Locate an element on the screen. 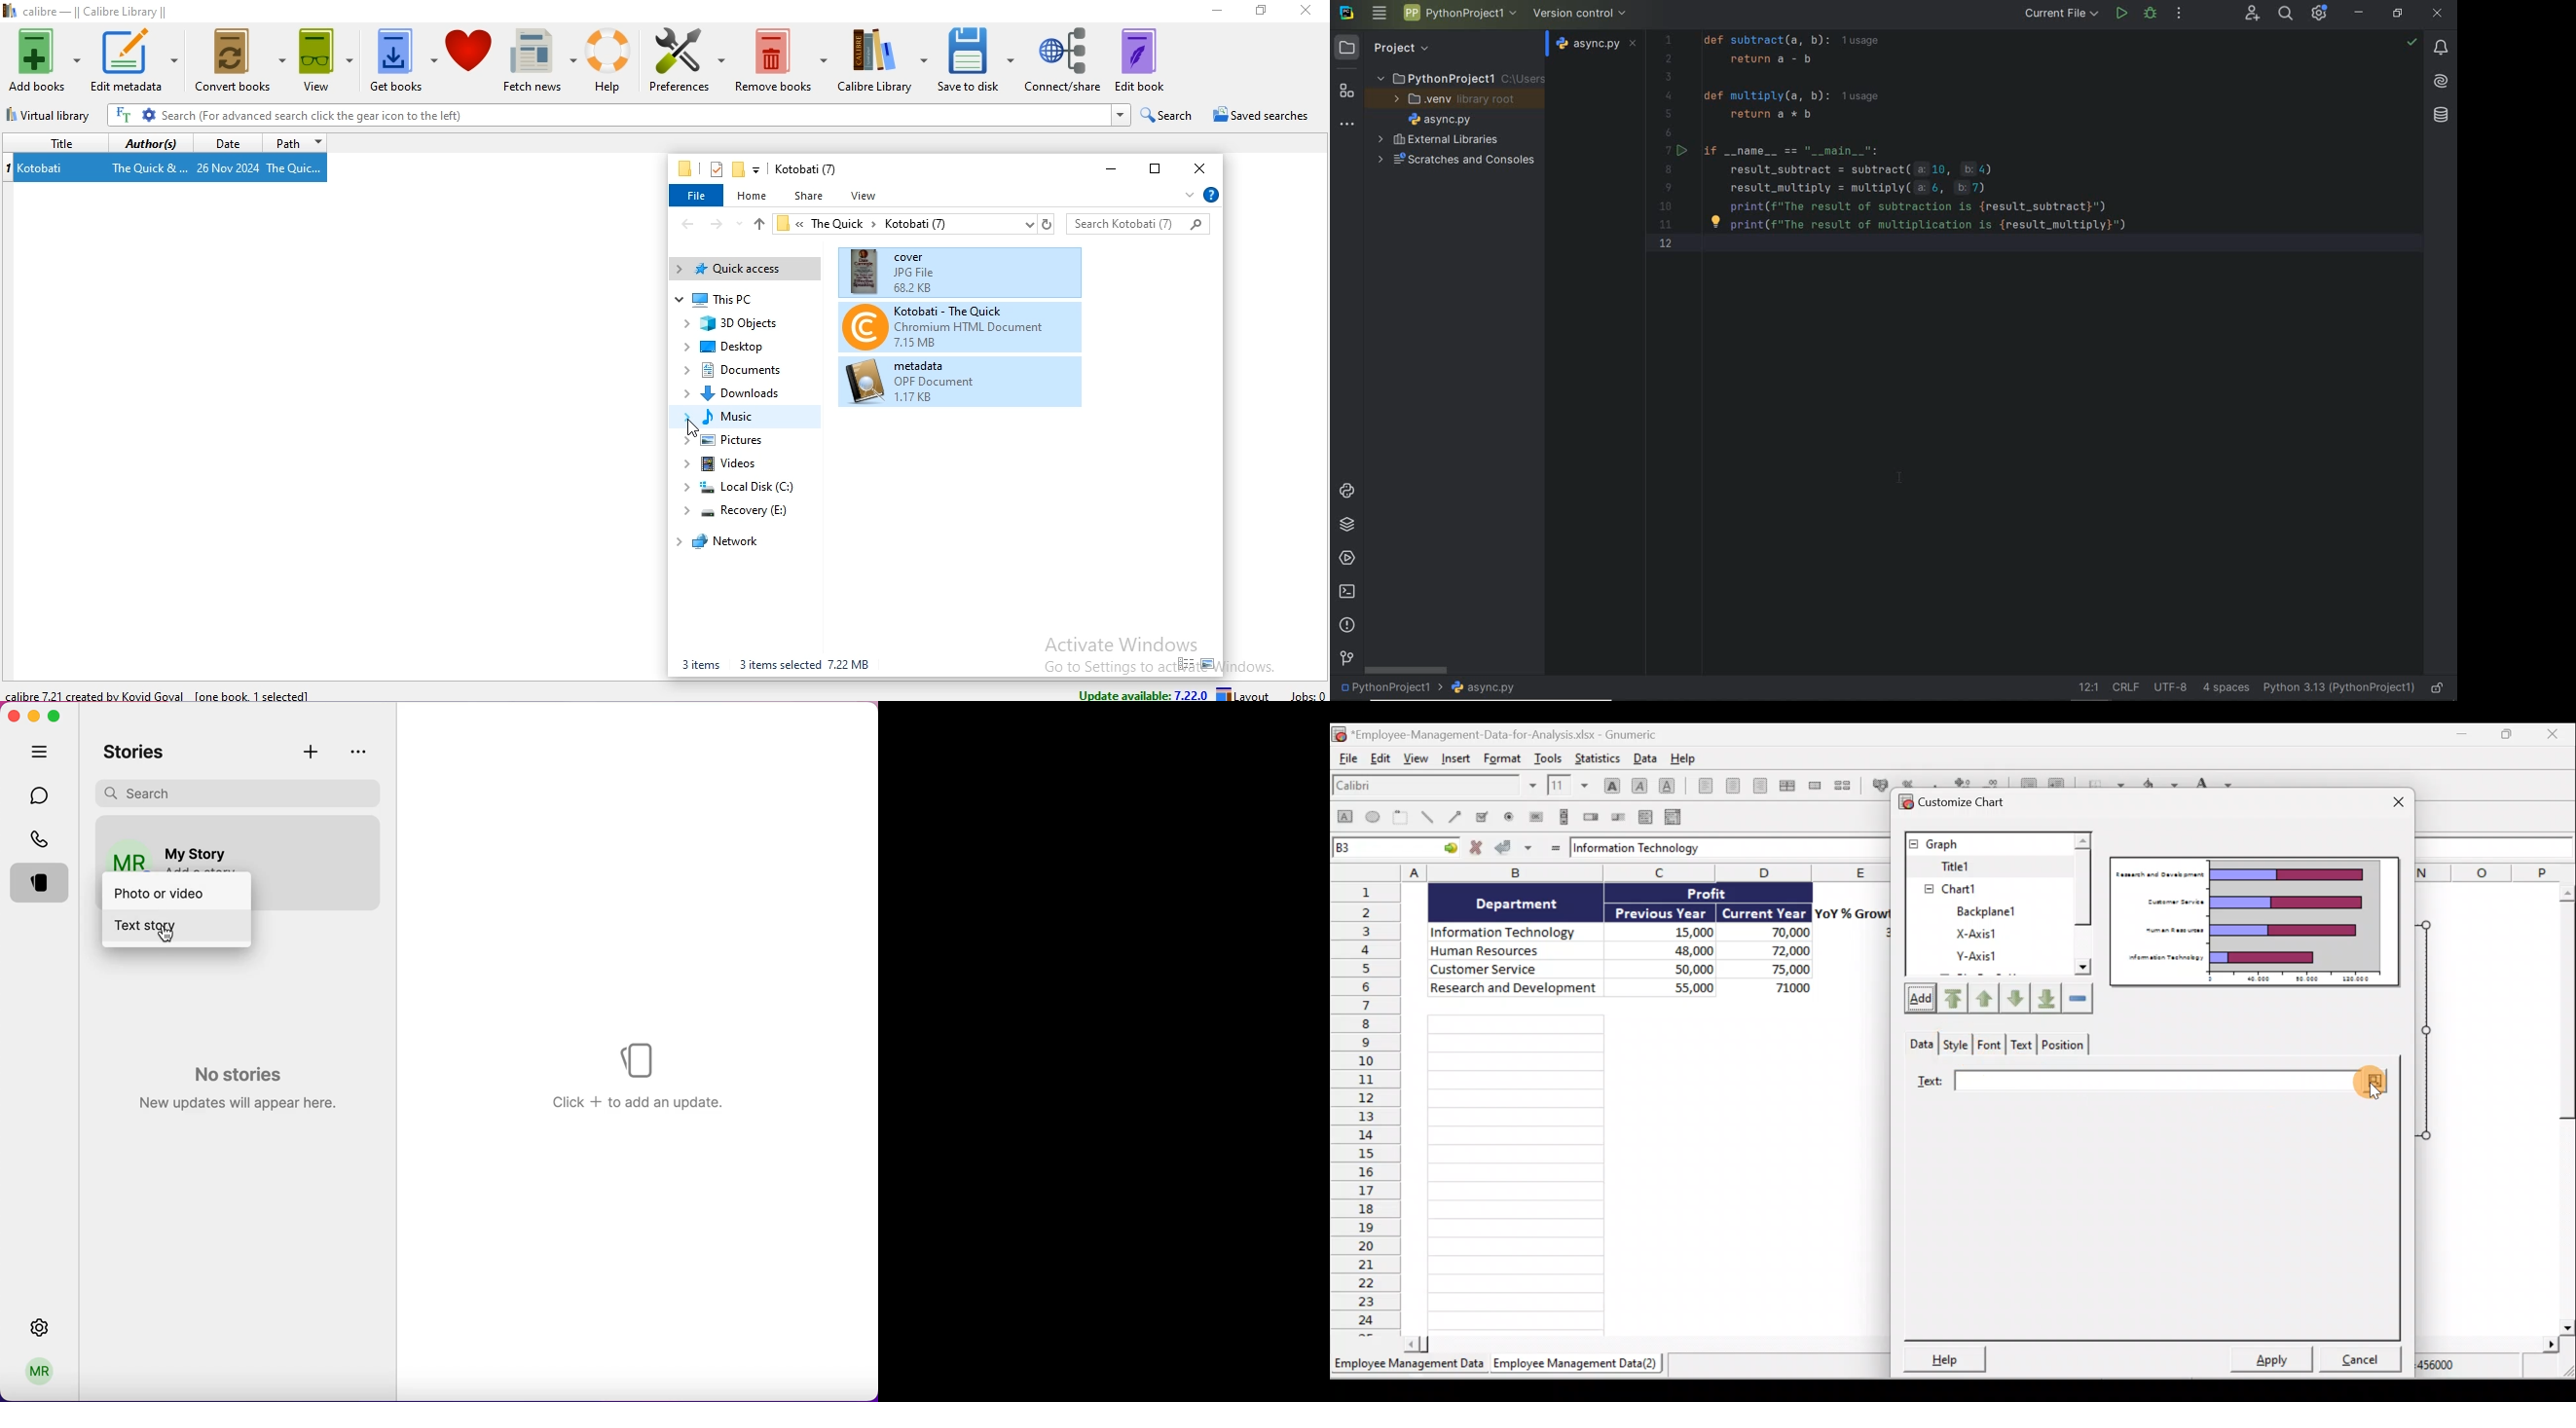  restore down is located at coordinates (2399, 14).